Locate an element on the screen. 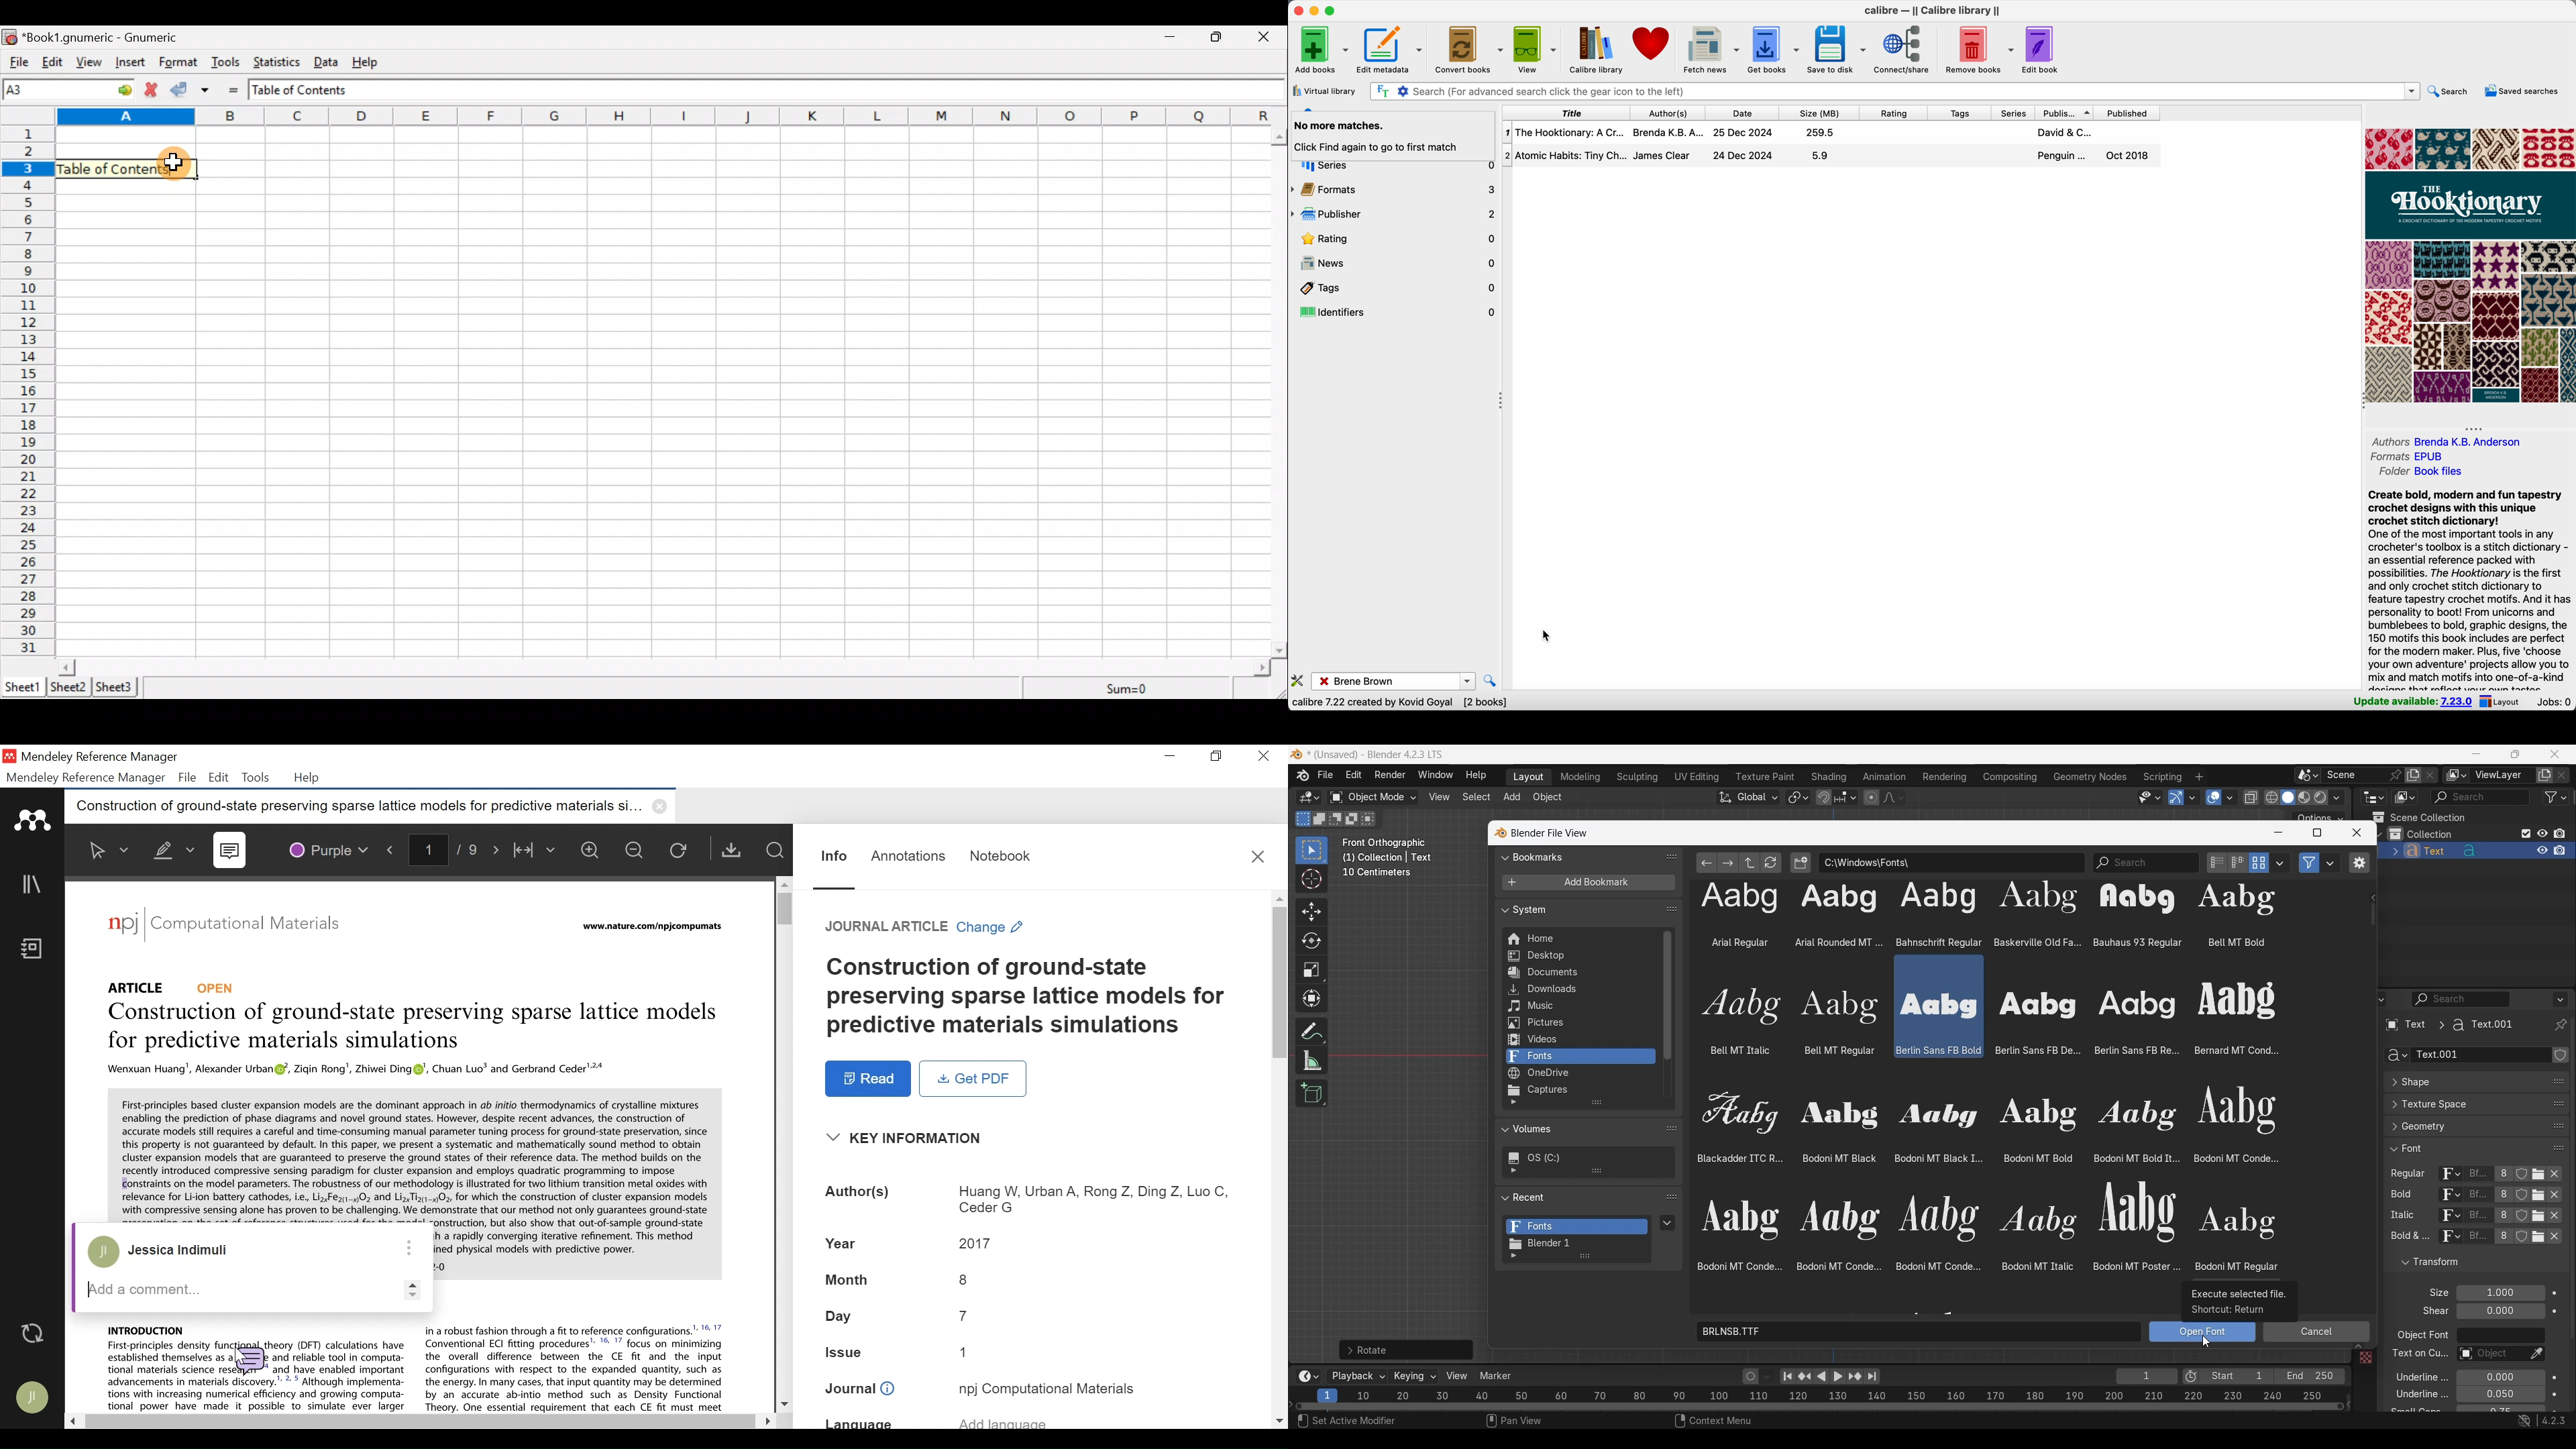 This screenshot has width=2576, height=1456. Get PDF is located at coordinates (734, 850).